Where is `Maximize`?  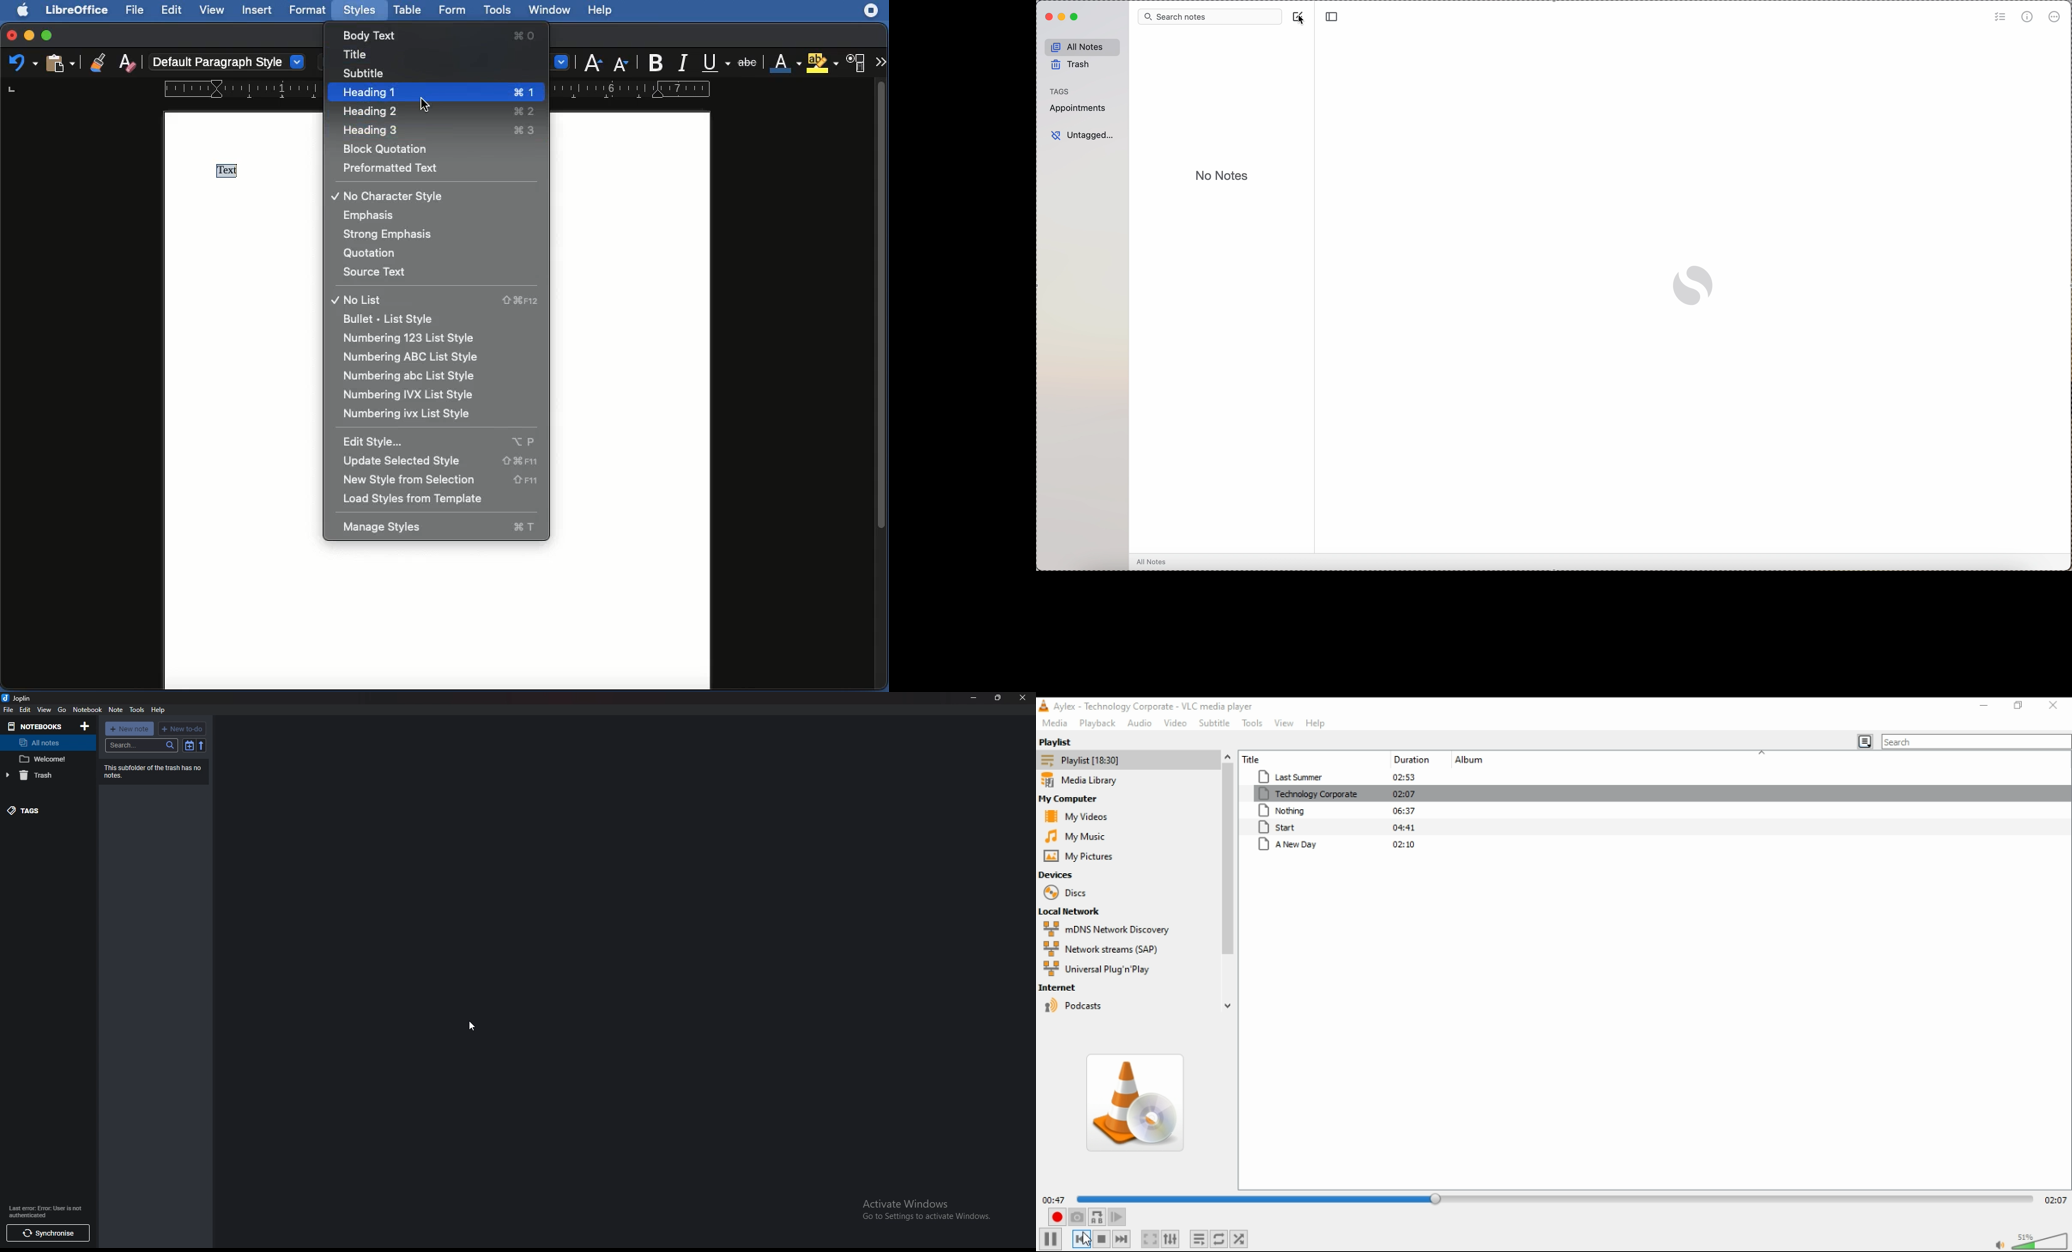
Maximize is located at coordinates (48, 33).